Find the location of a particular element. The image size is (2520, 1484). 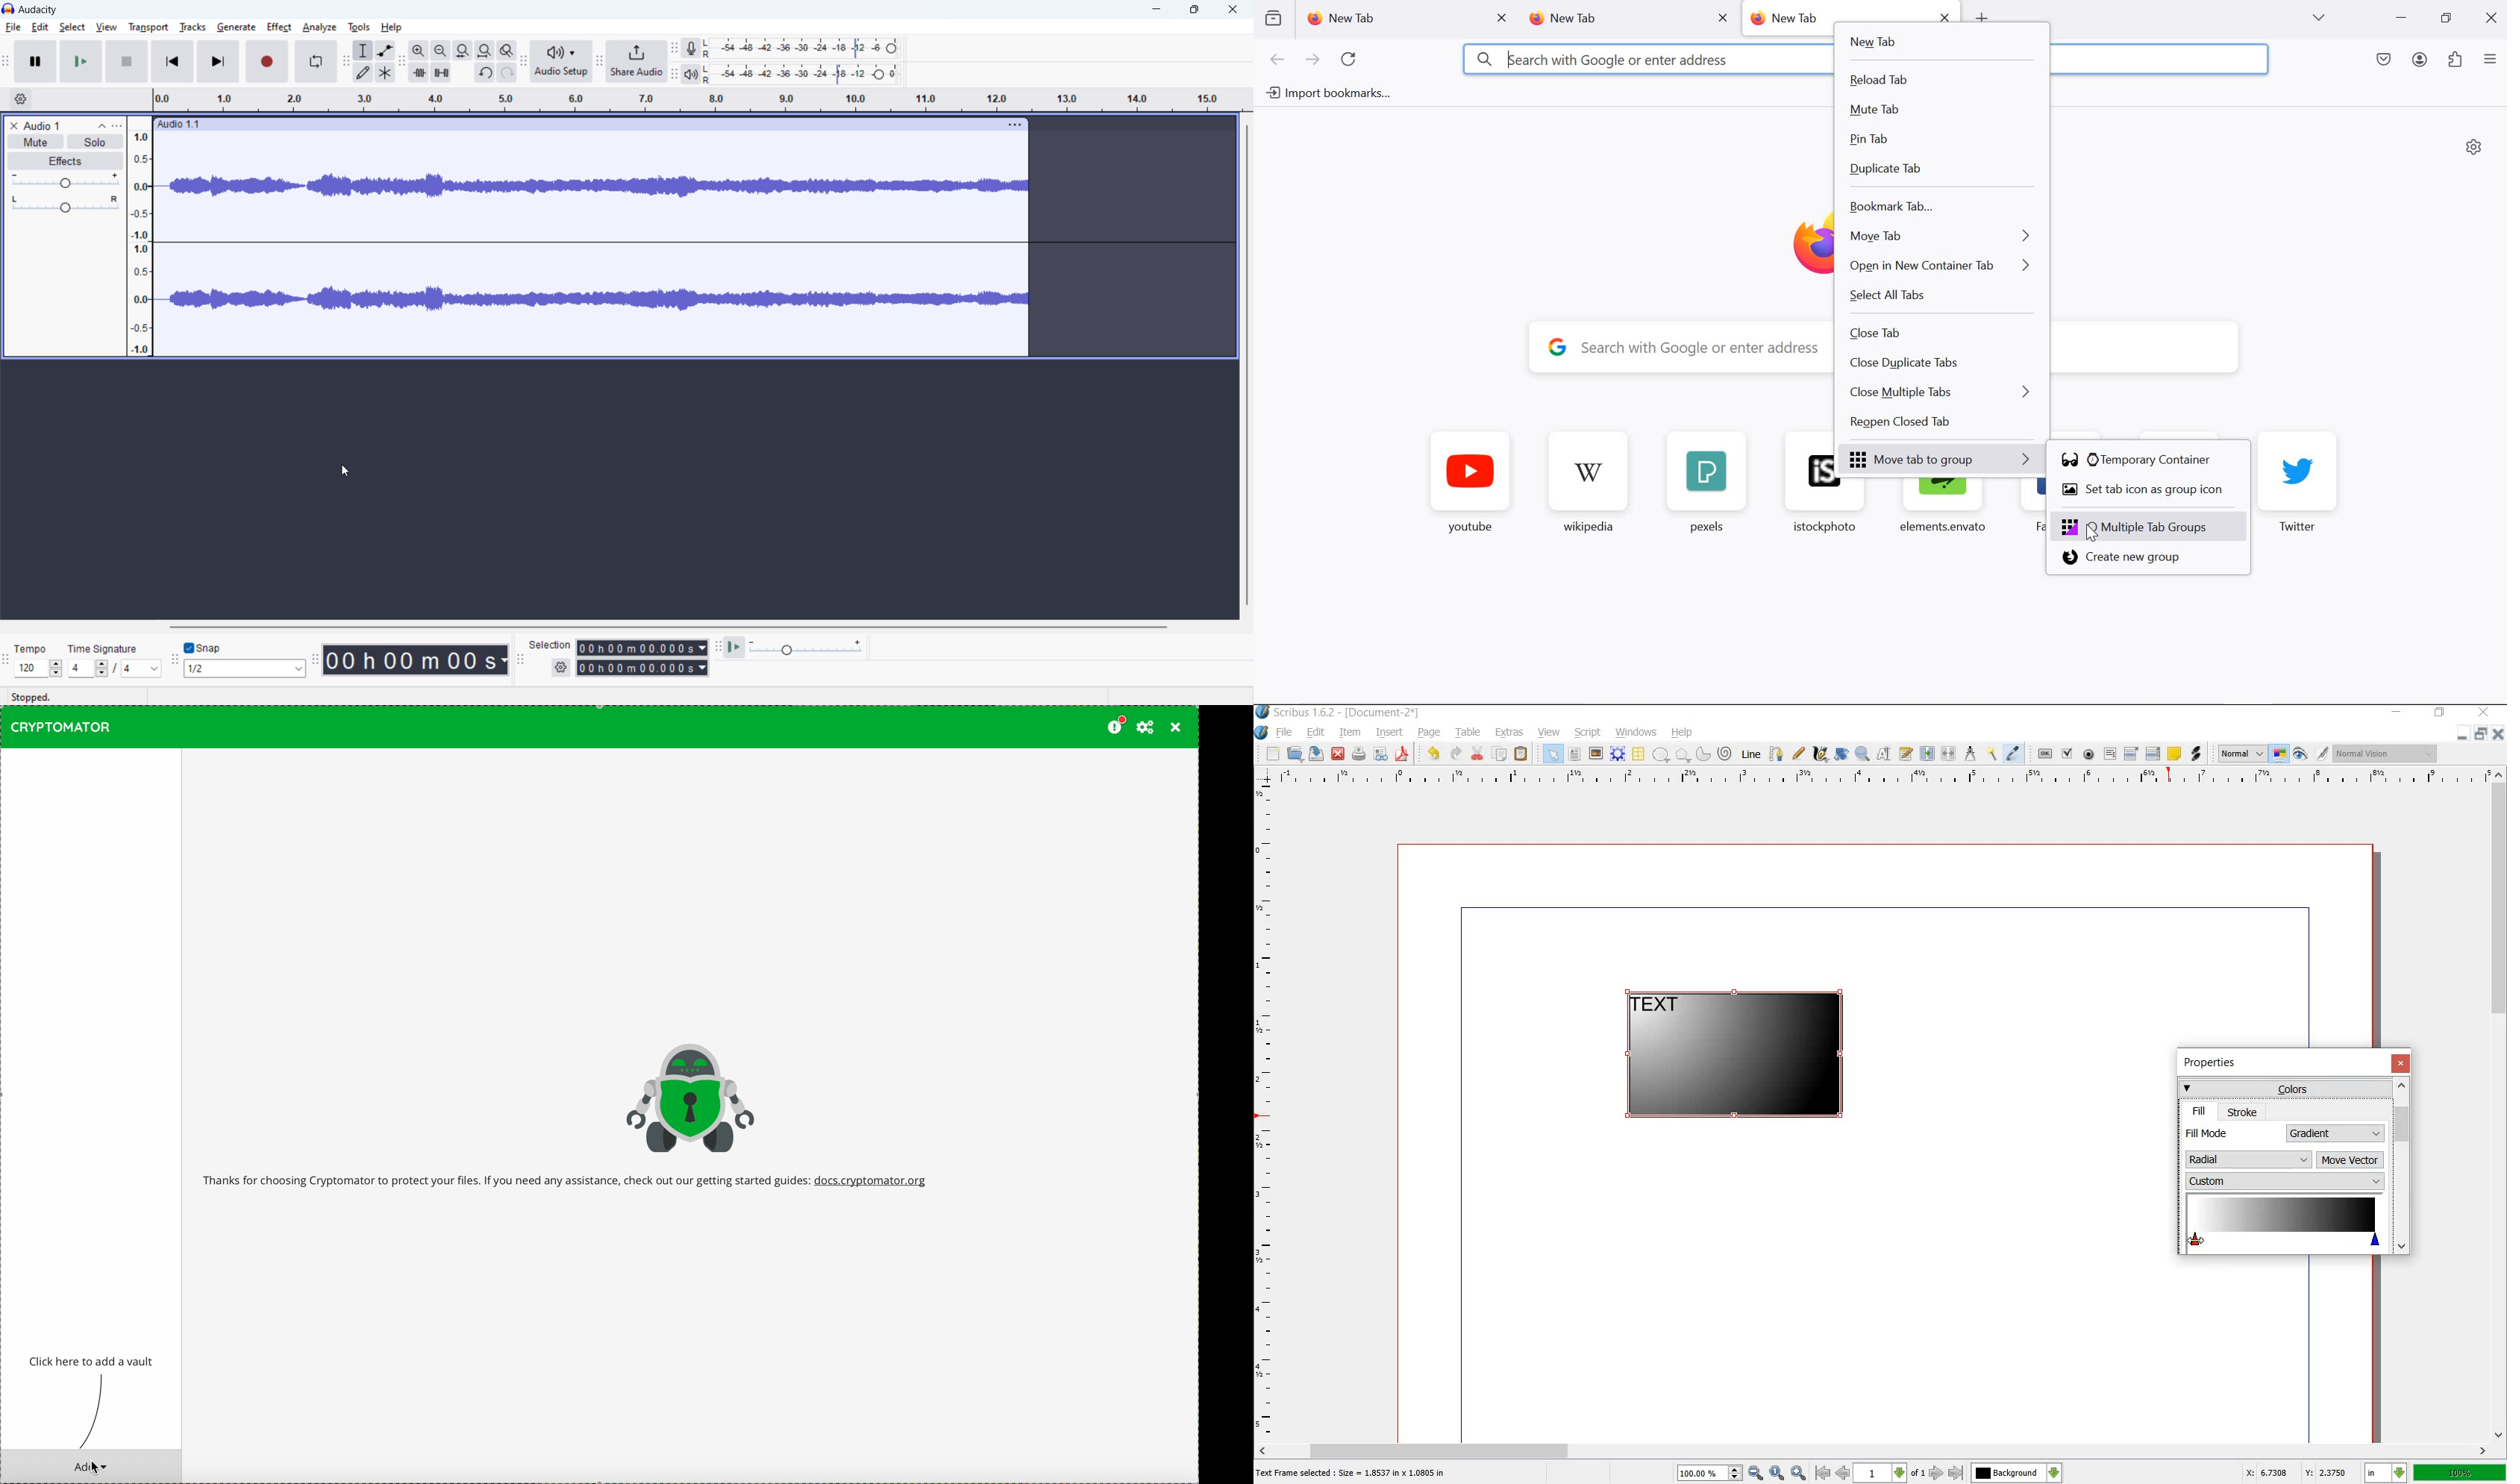

list all tabs is located at coordinates (2318, 18).